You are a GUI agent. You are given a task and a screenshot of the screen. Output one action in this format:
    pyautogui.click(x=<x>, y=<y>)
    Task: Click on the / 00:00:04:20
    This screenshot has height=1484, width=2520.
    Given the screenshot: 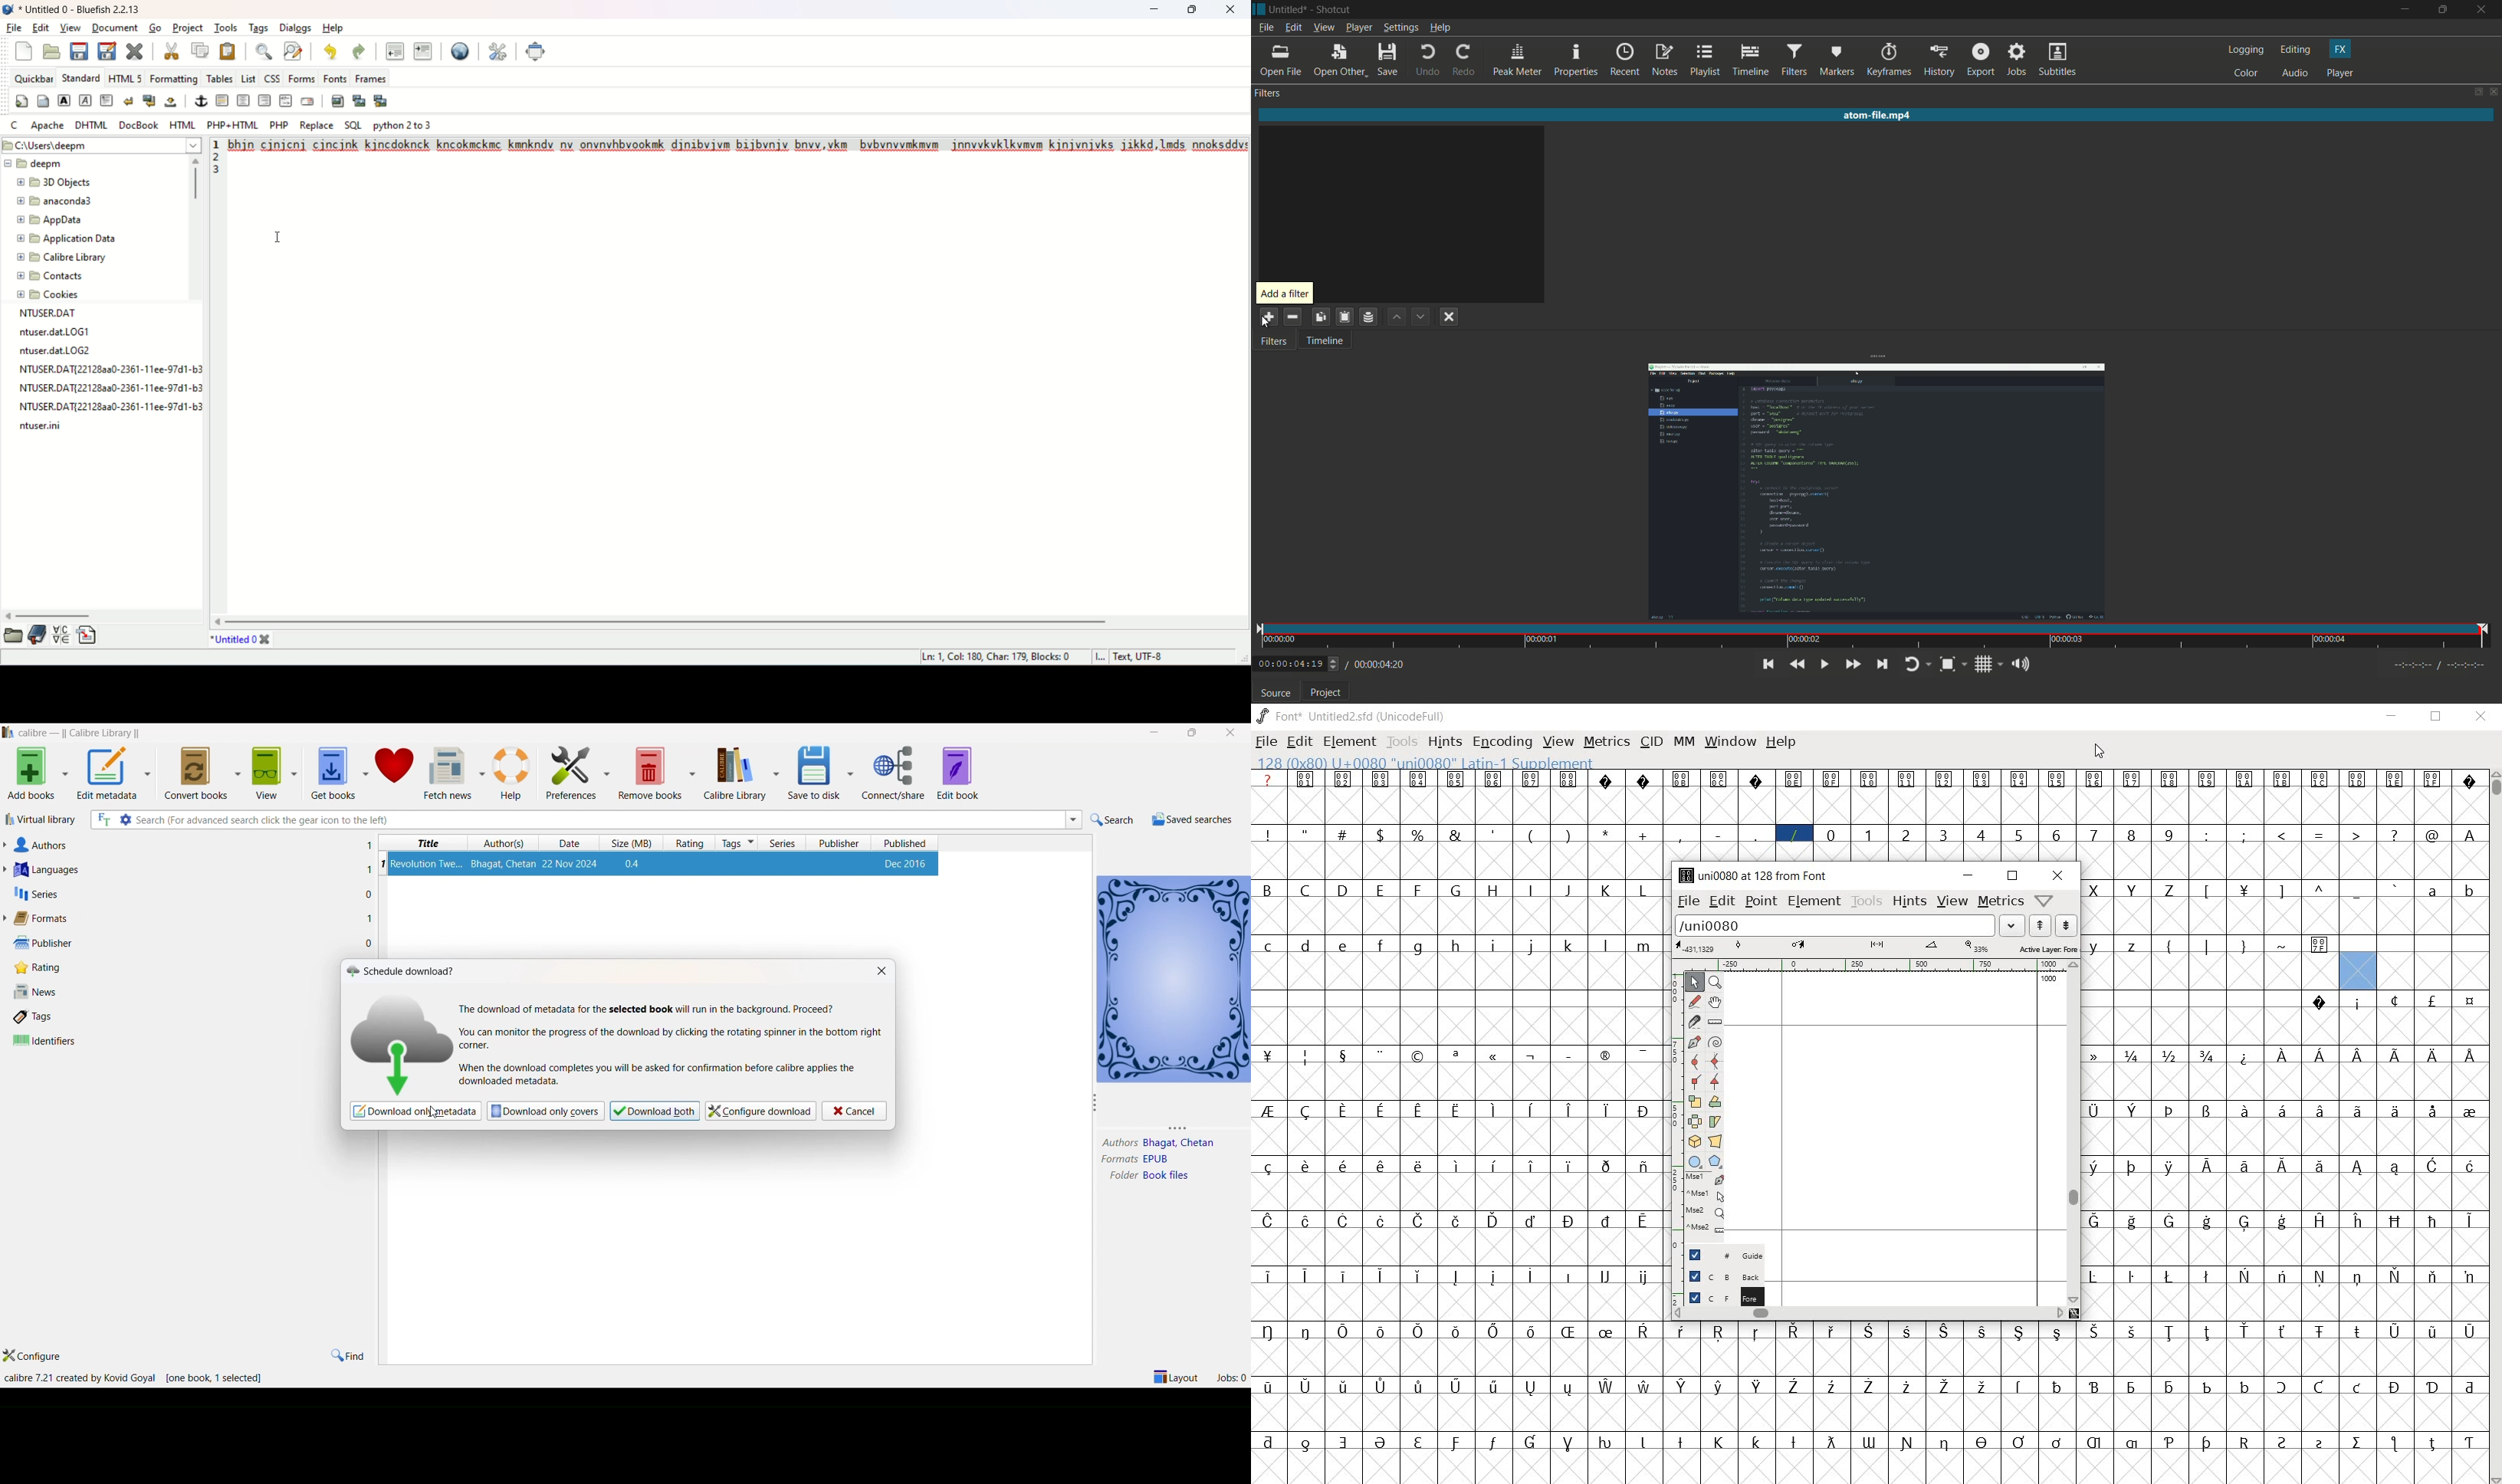 What is the action you would take?
    pyautogui.click(x=1375, y=664)
    